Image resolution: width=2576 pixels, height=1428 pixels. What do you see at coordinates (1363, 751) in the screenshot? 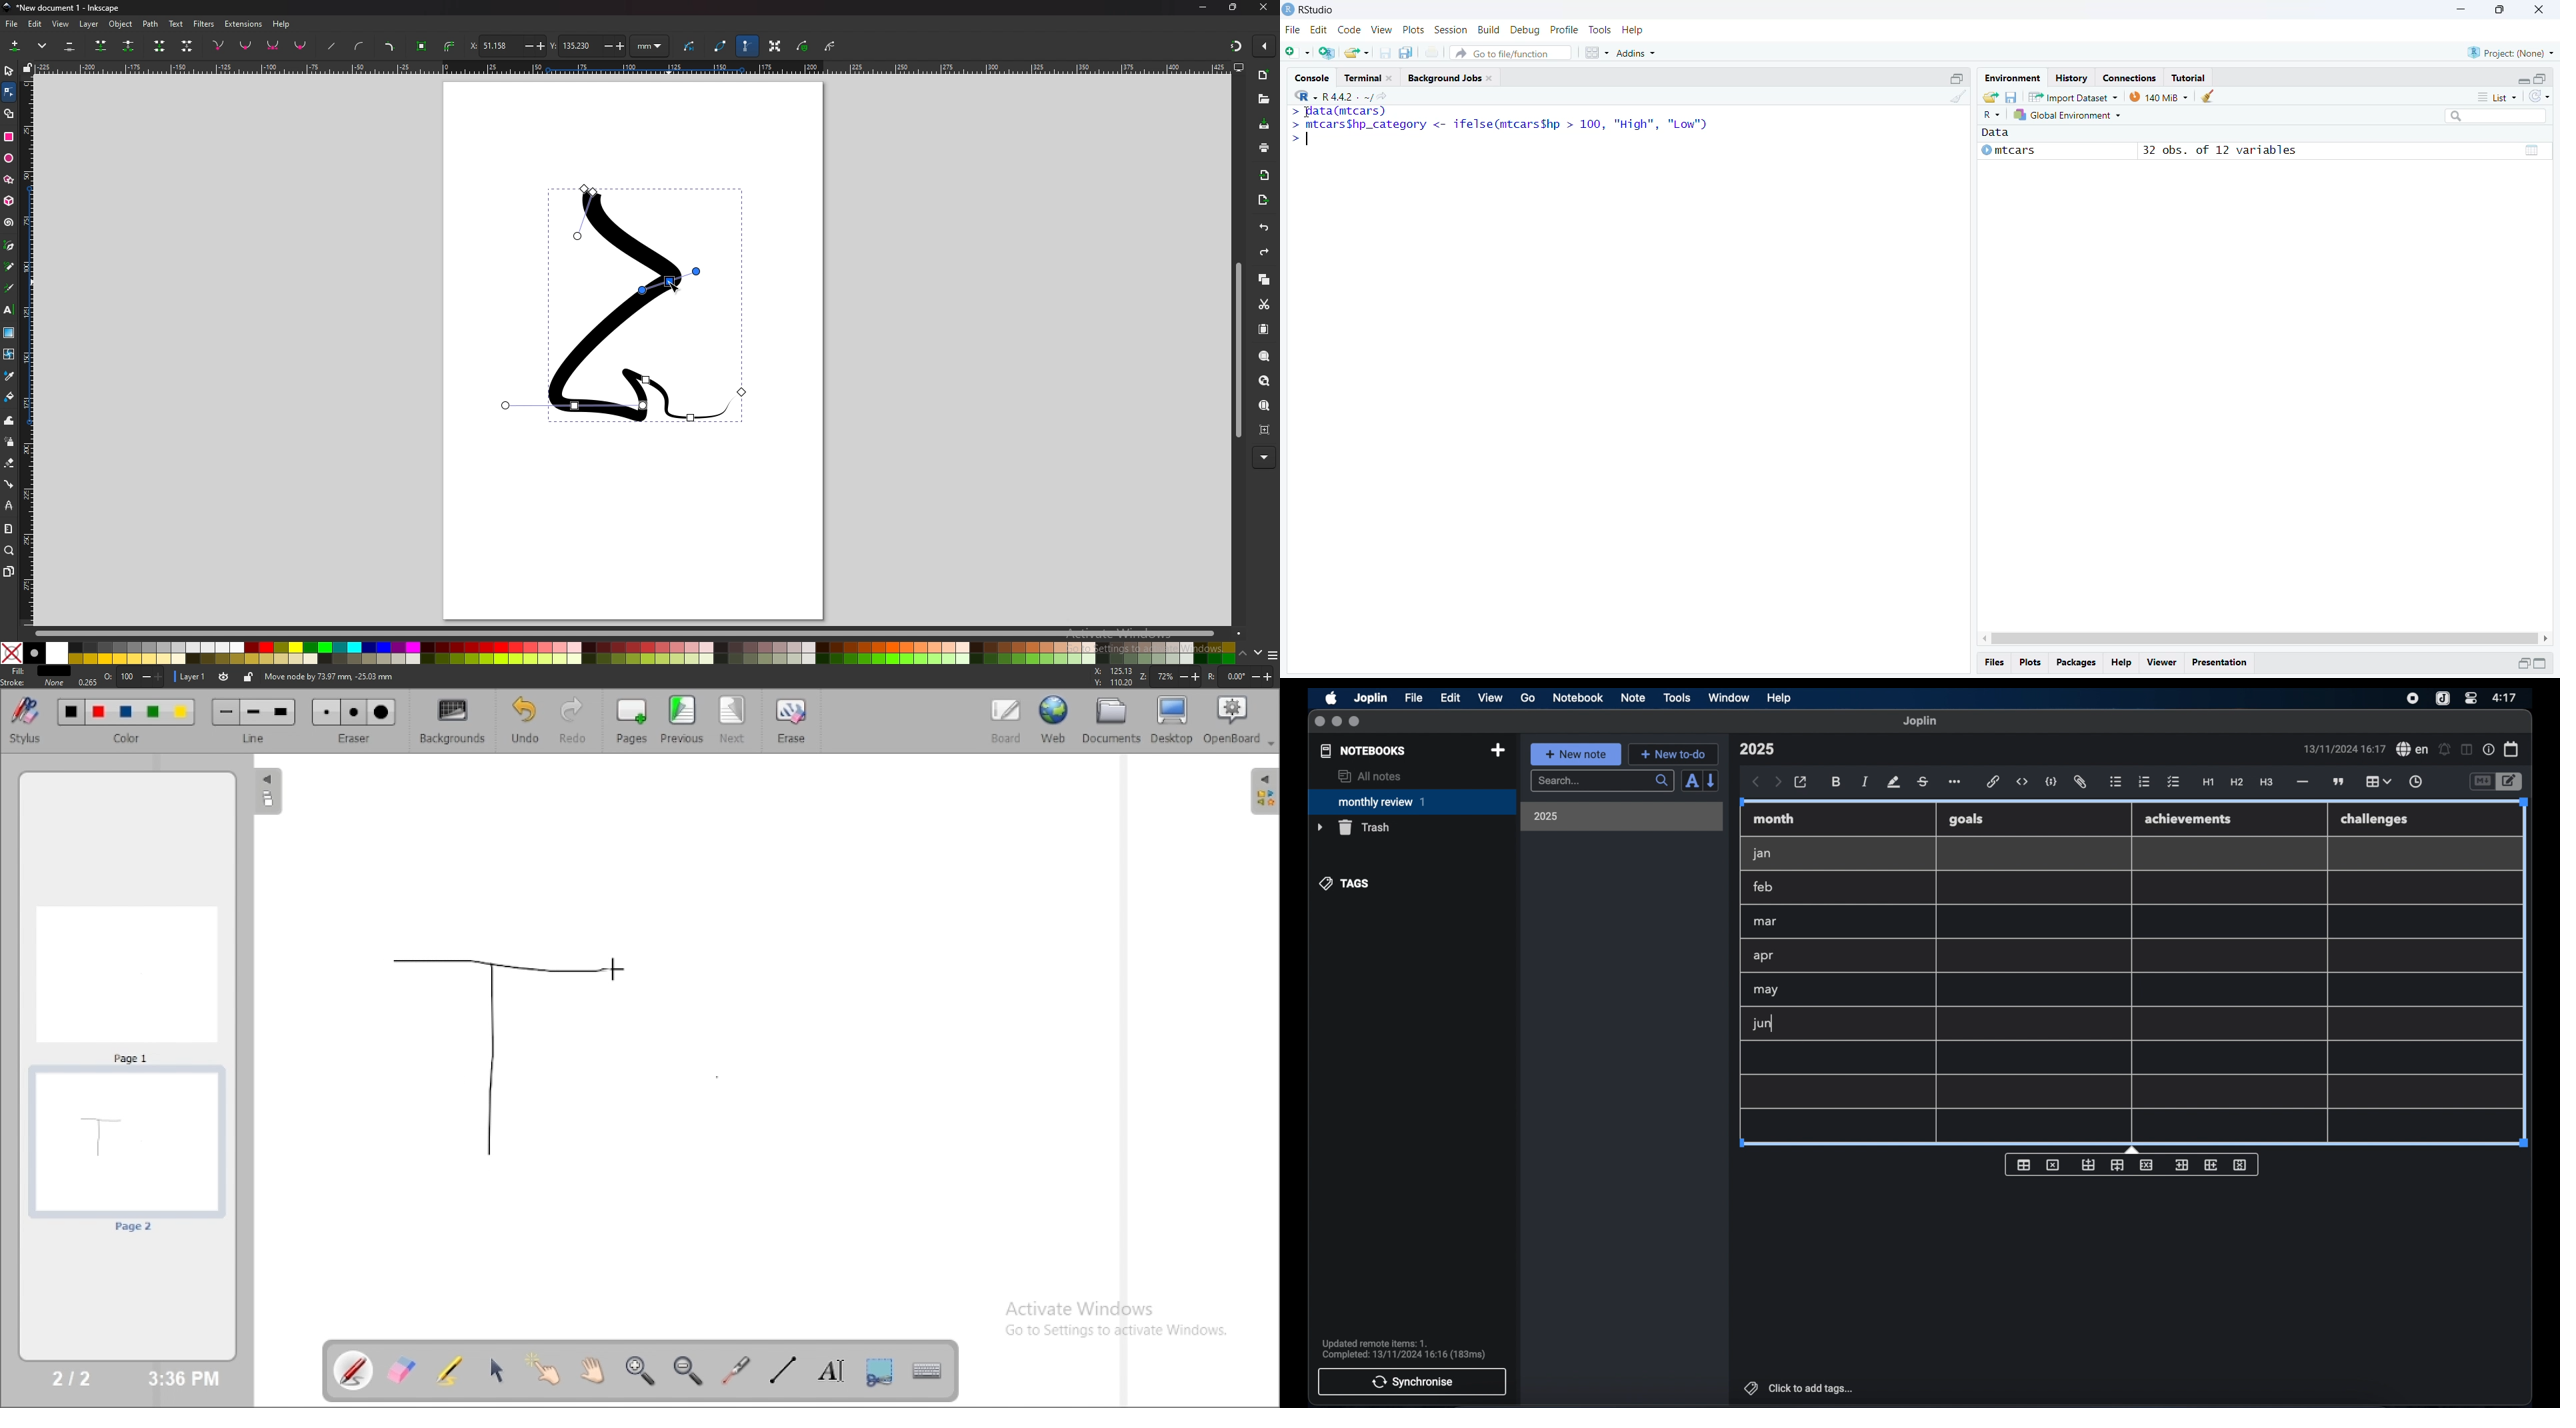
I see `notebooks` at bounding box center [1363, 751].